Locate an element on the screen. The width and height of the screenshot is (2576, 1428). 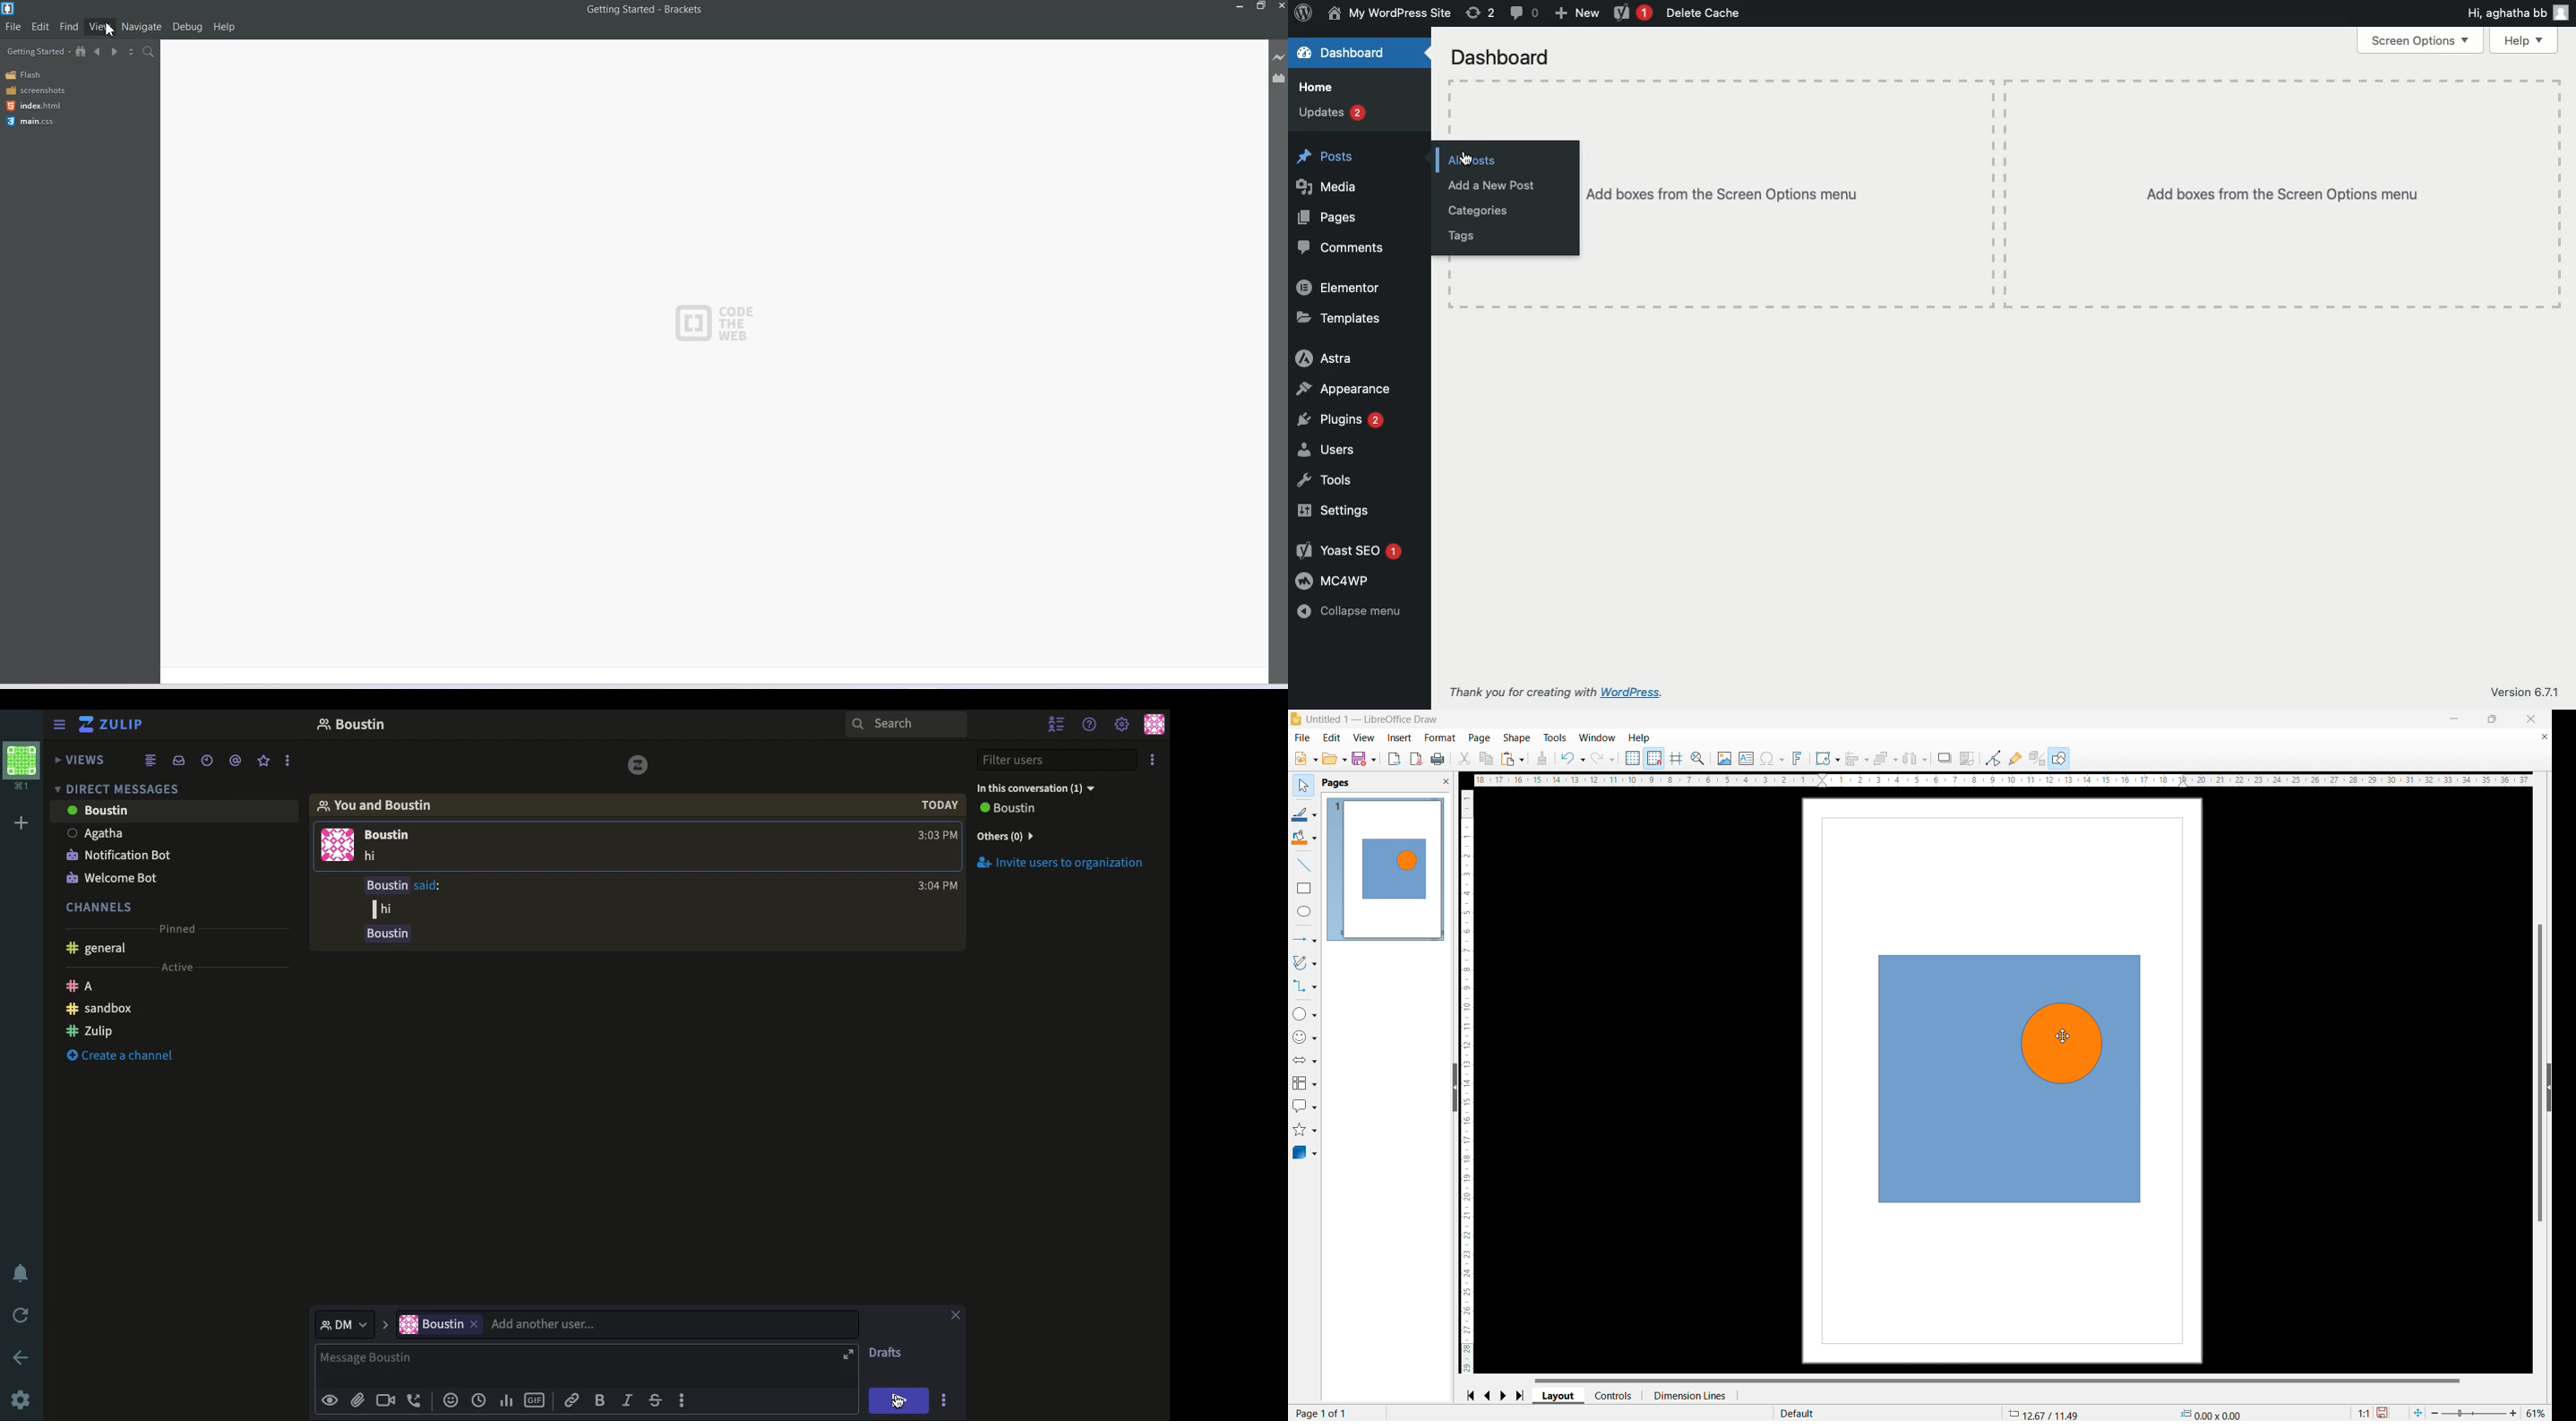
Find is located at coordinates (70, 25).